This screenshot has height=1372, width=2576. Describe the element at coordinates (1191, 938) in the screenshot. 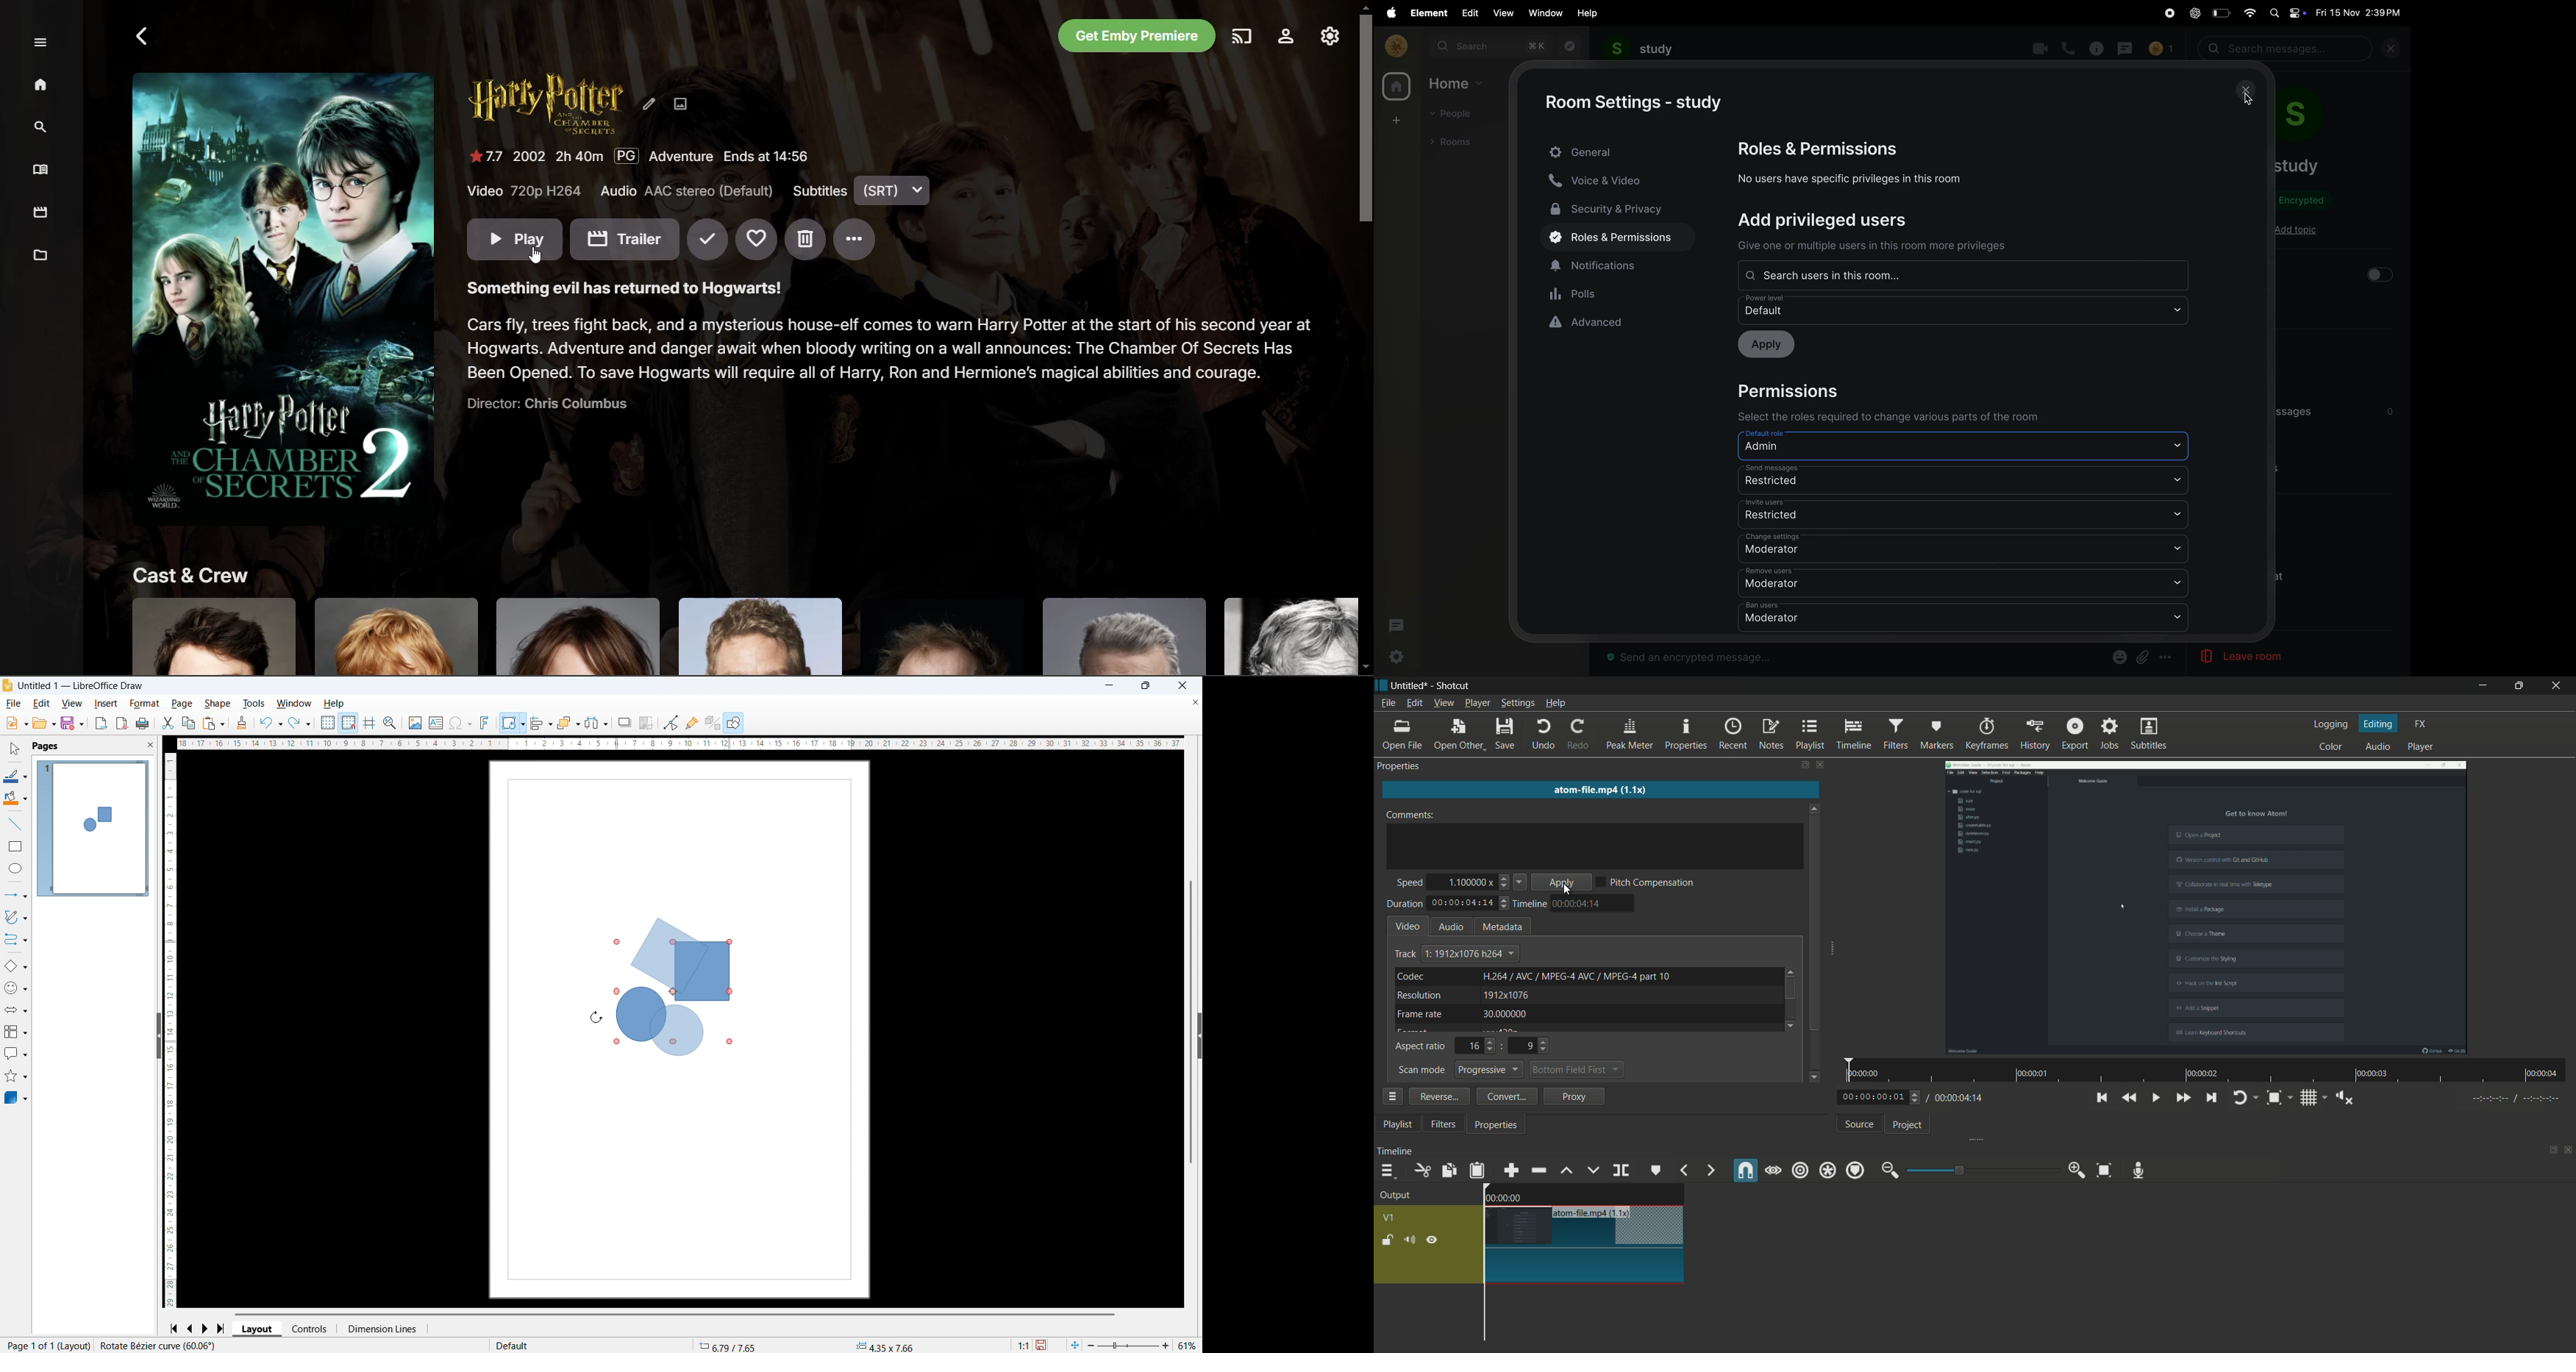

I see `Vertical scroll bar ` at that location.